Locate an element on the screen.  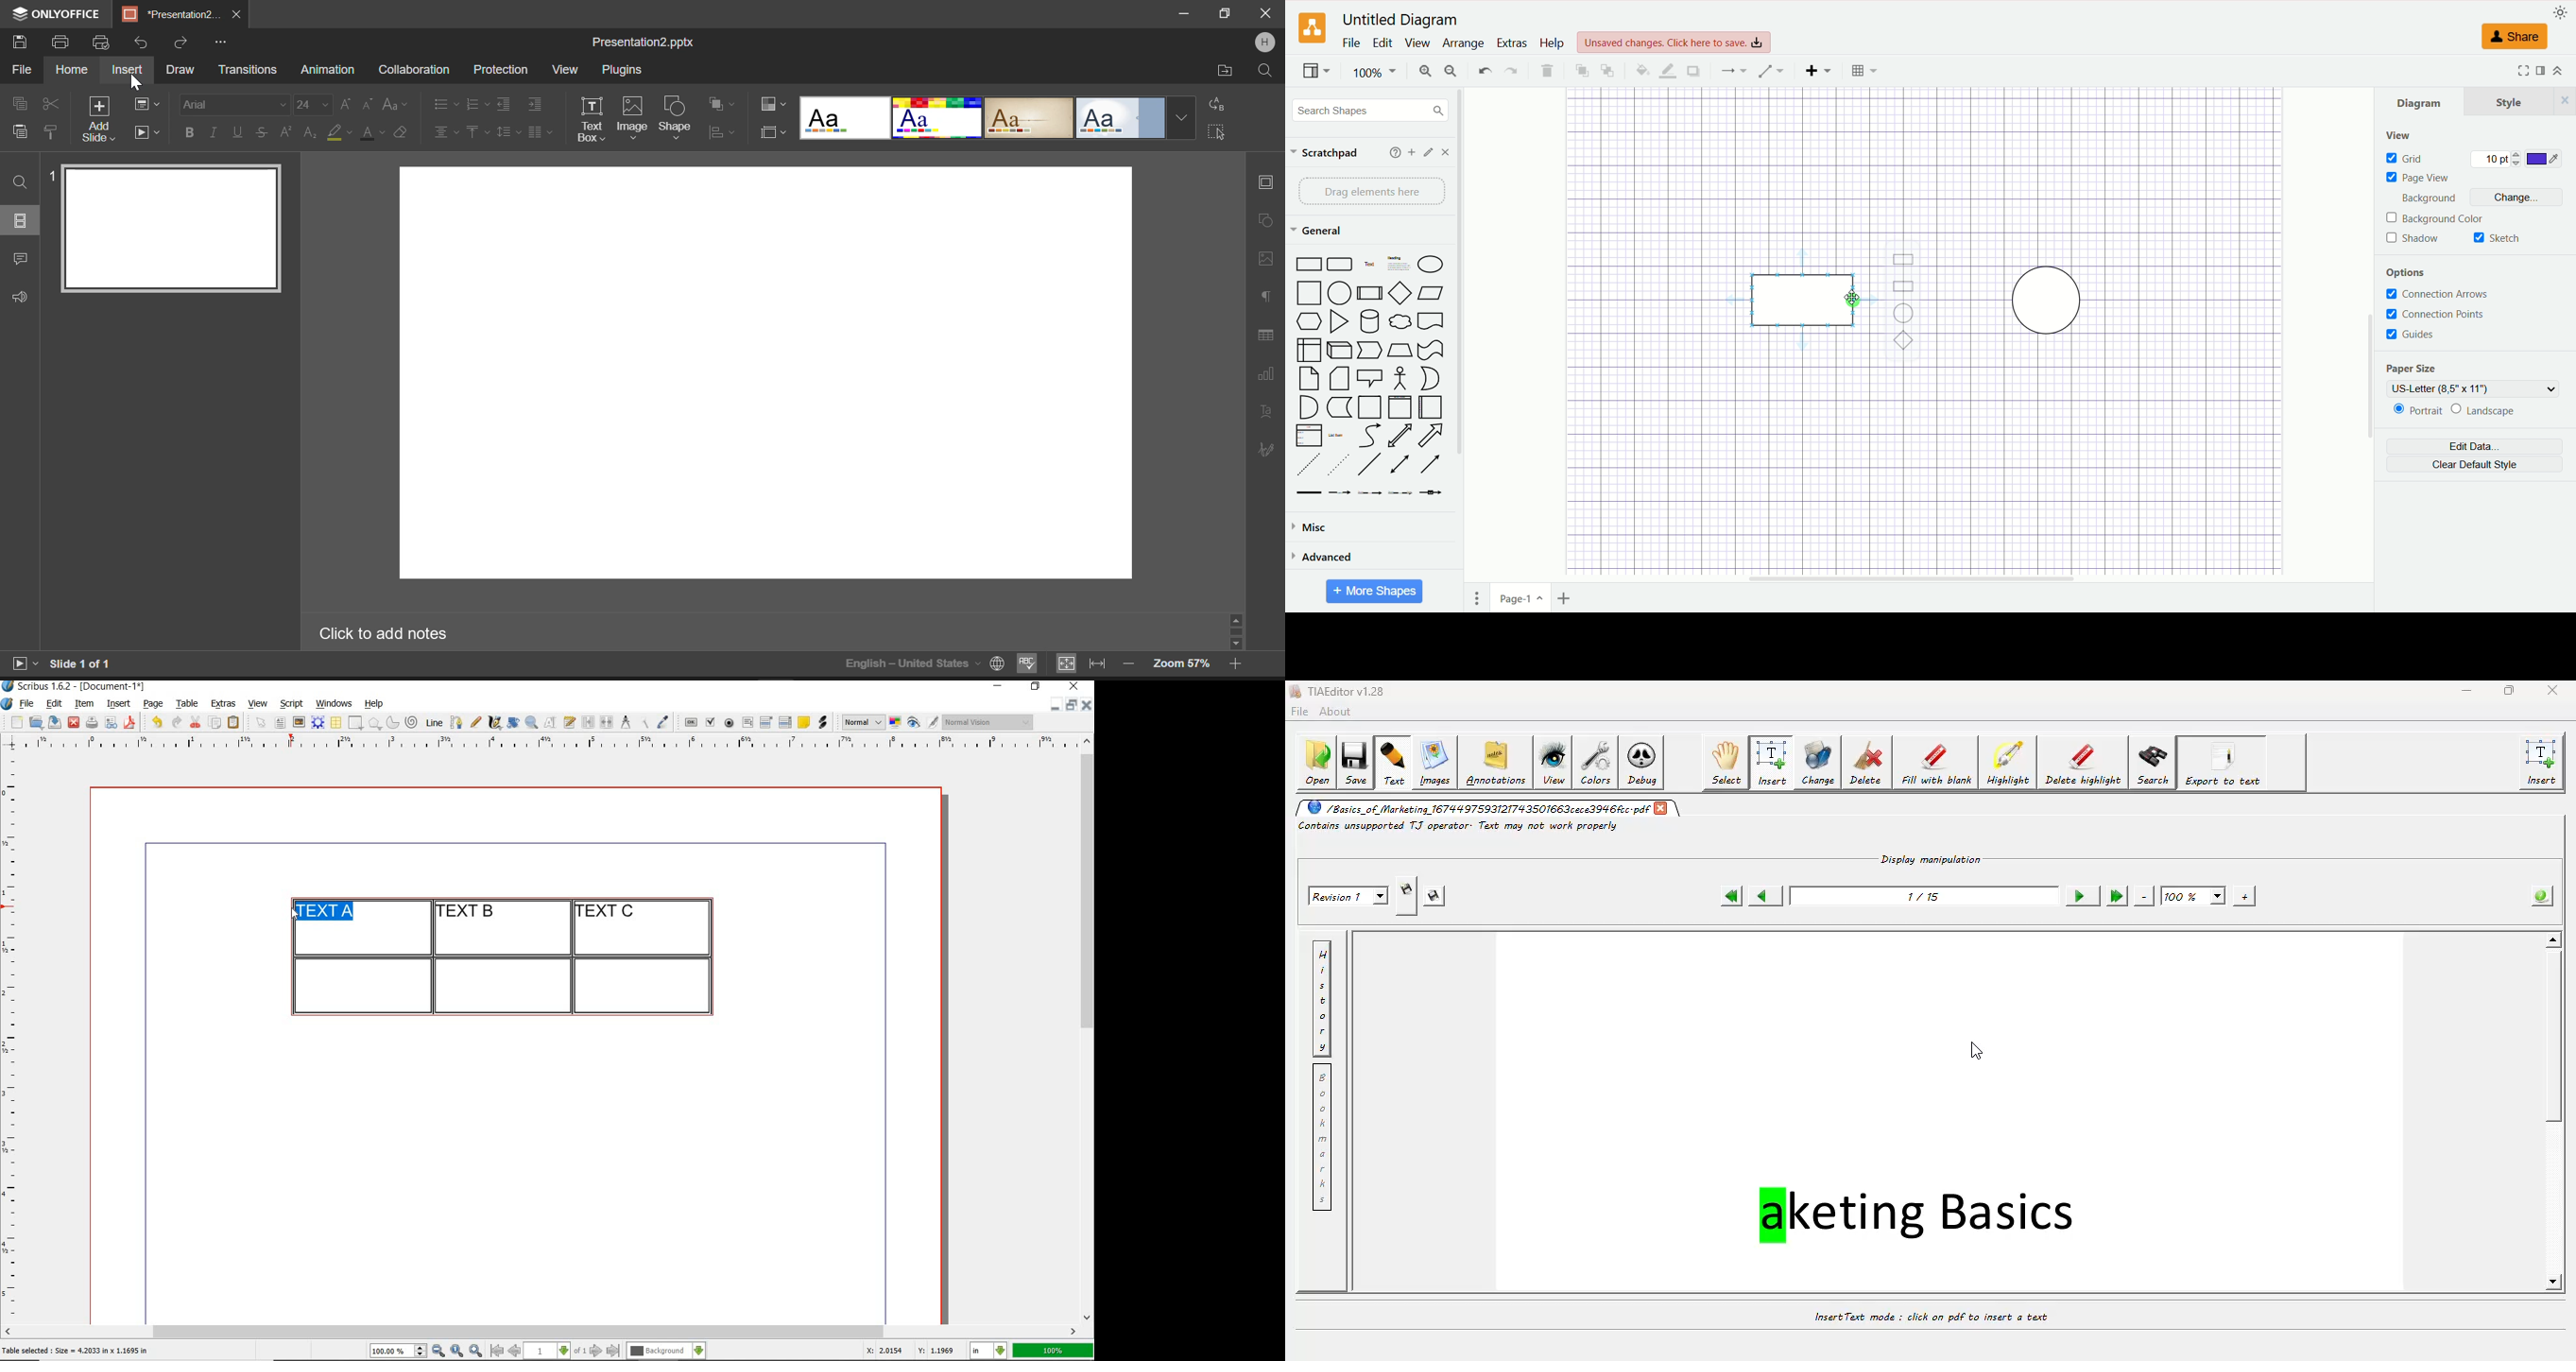
guides is located at coordinates (2410, 335).